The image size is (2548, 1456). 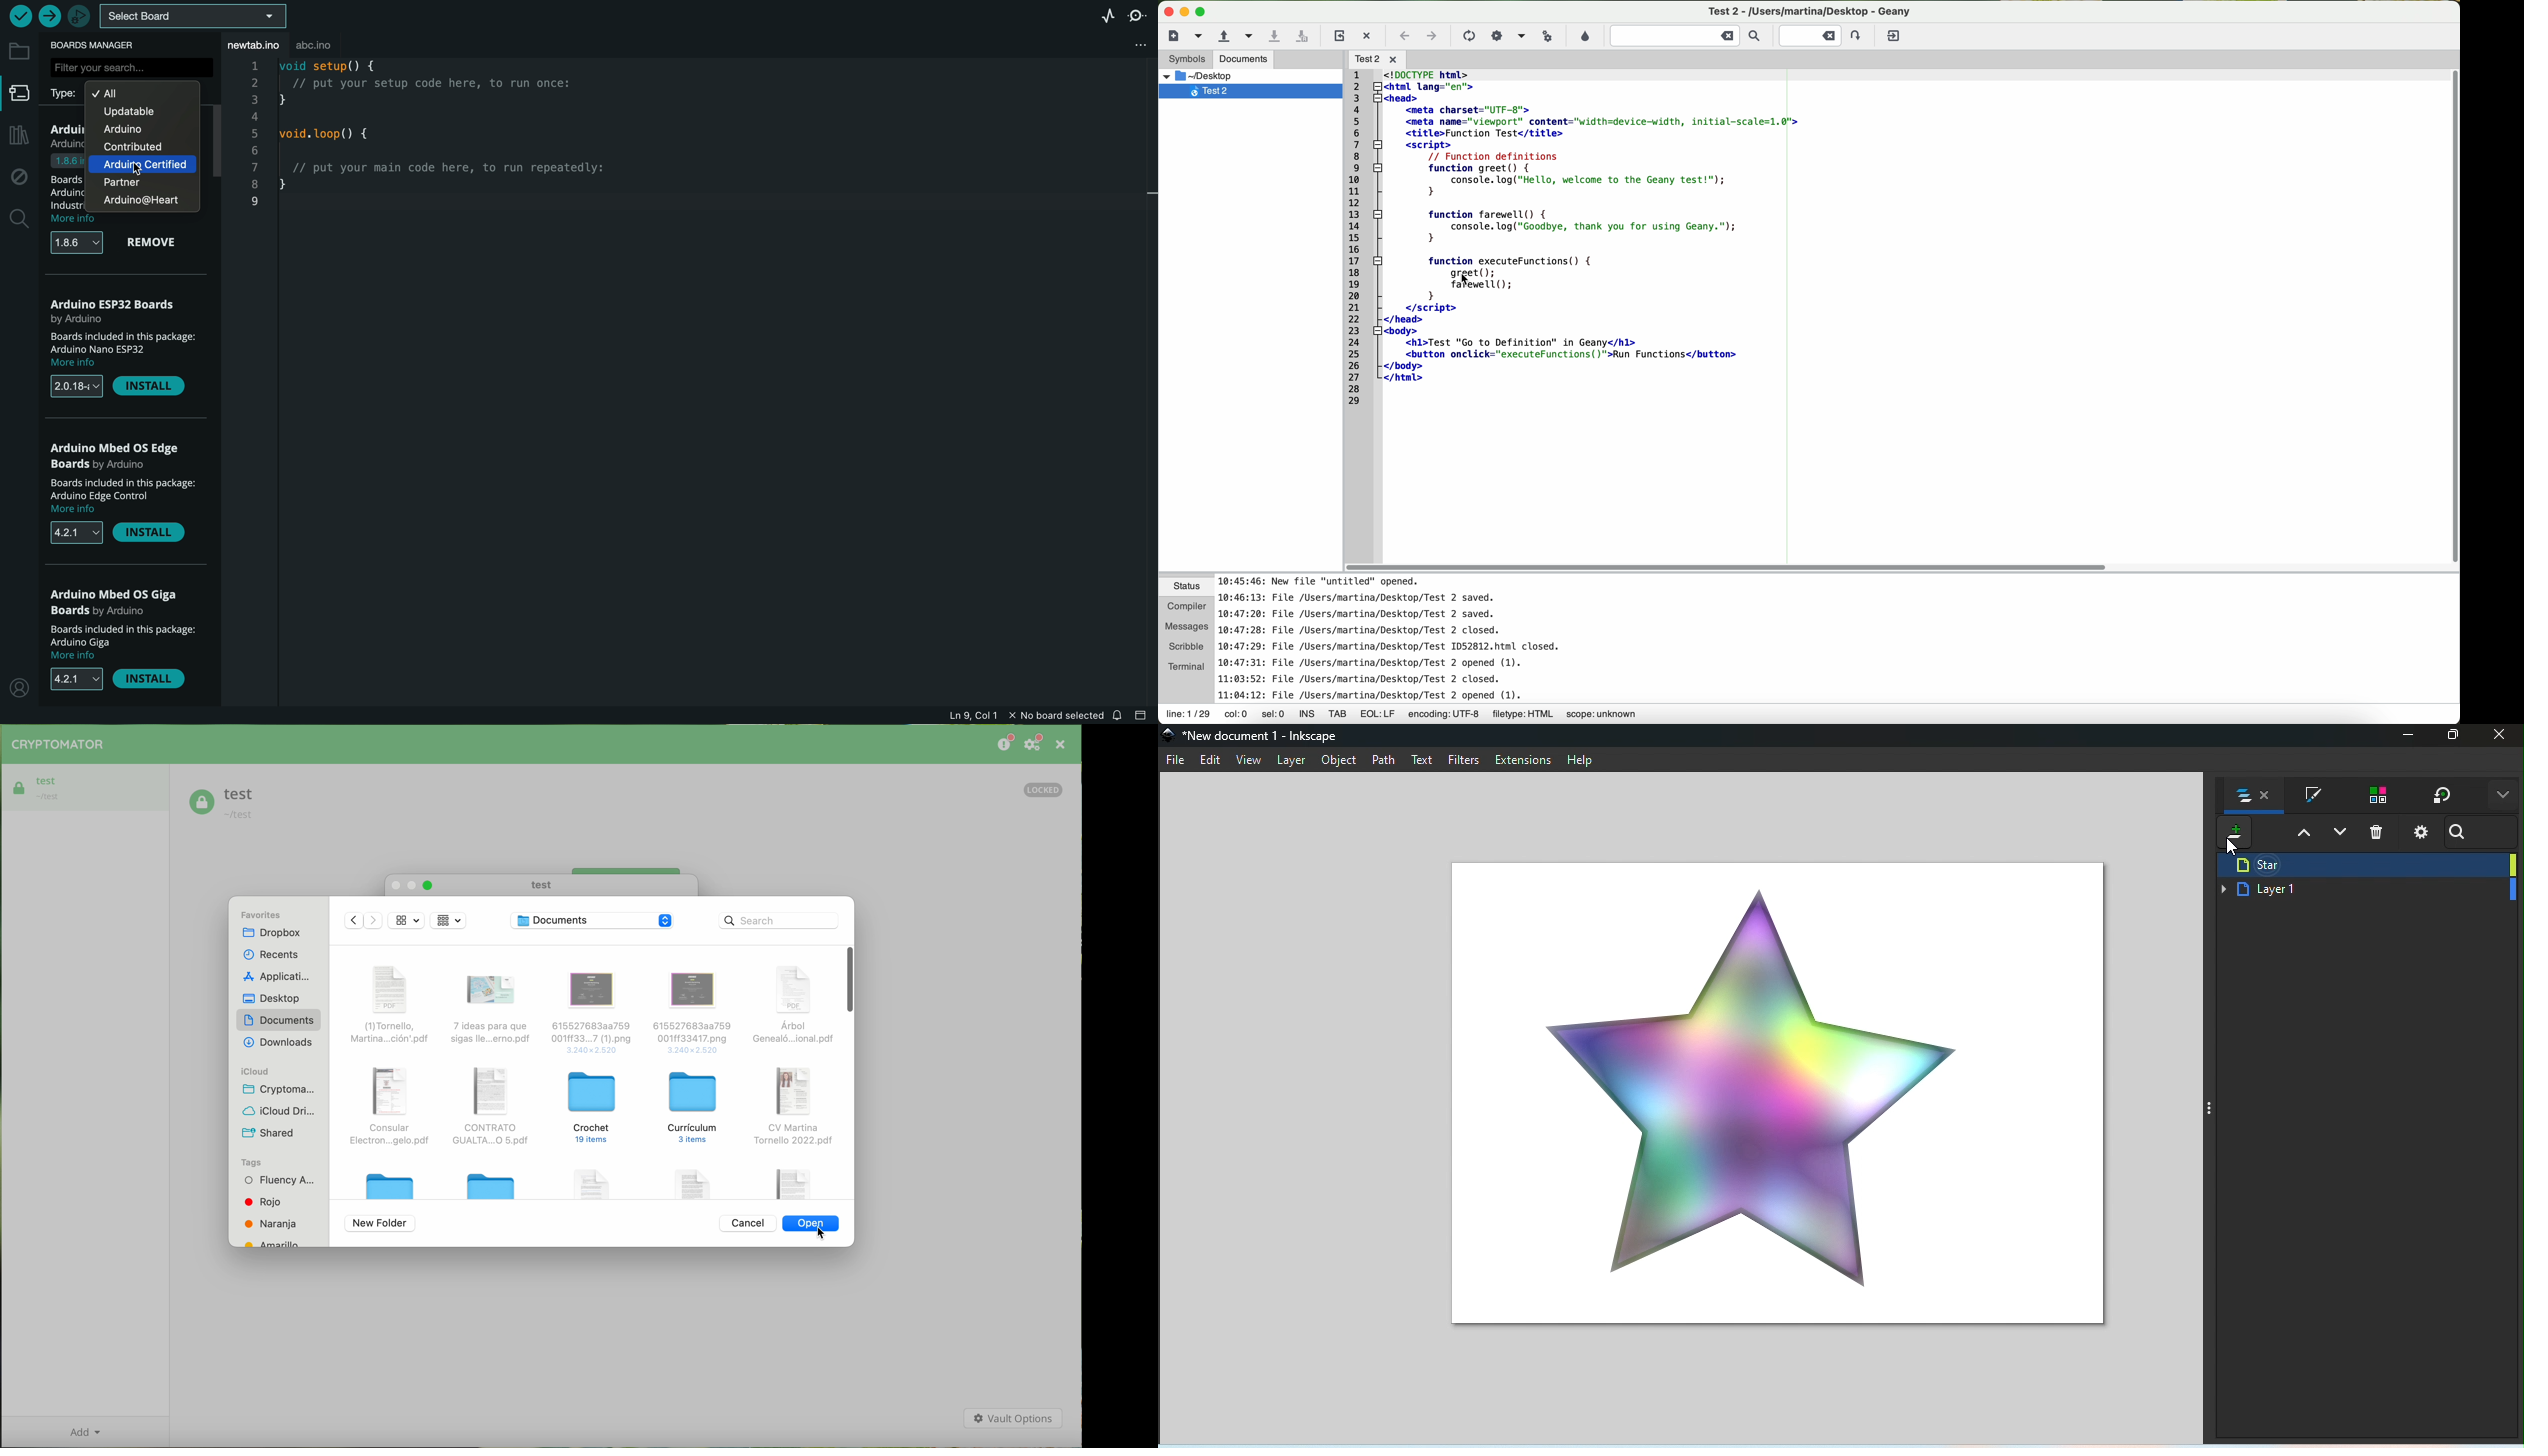 What do you see at coordinates (1045, 788) in the screenshot?
I see `locked` at bounding box center [1045, 788].